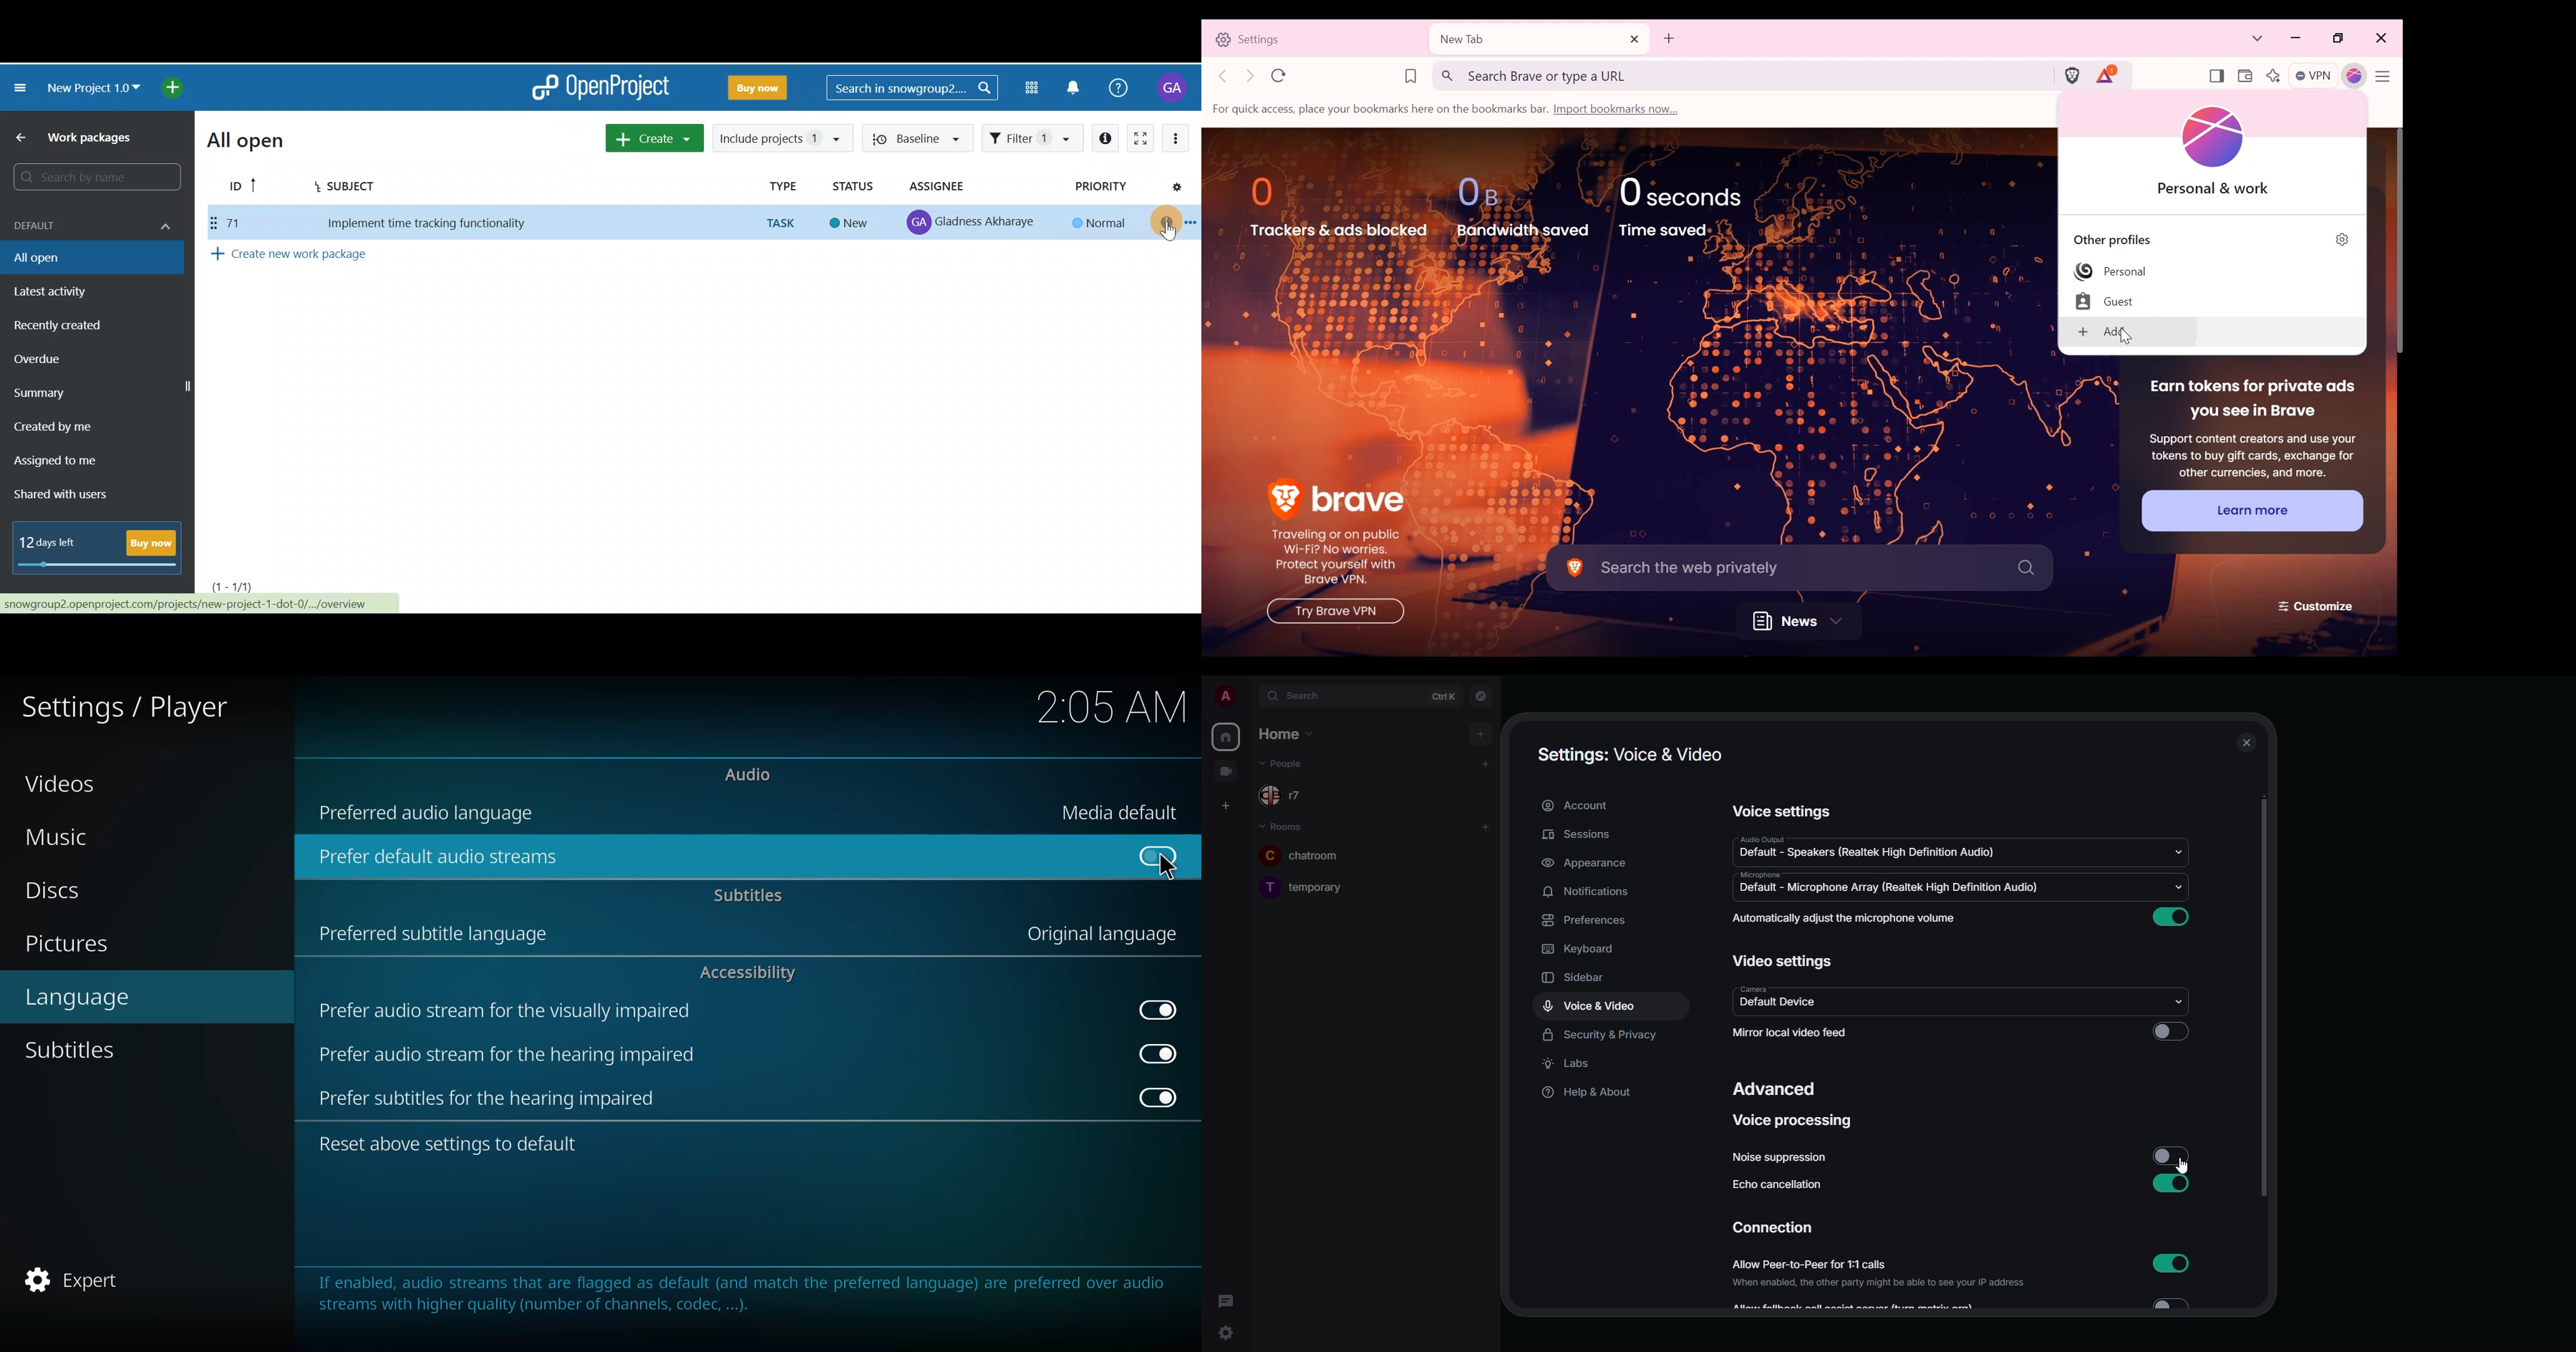 The image size is (2576, 1372). Describe the element at coordinates (1891, 889) in the screenshot. I see `default` at that location.